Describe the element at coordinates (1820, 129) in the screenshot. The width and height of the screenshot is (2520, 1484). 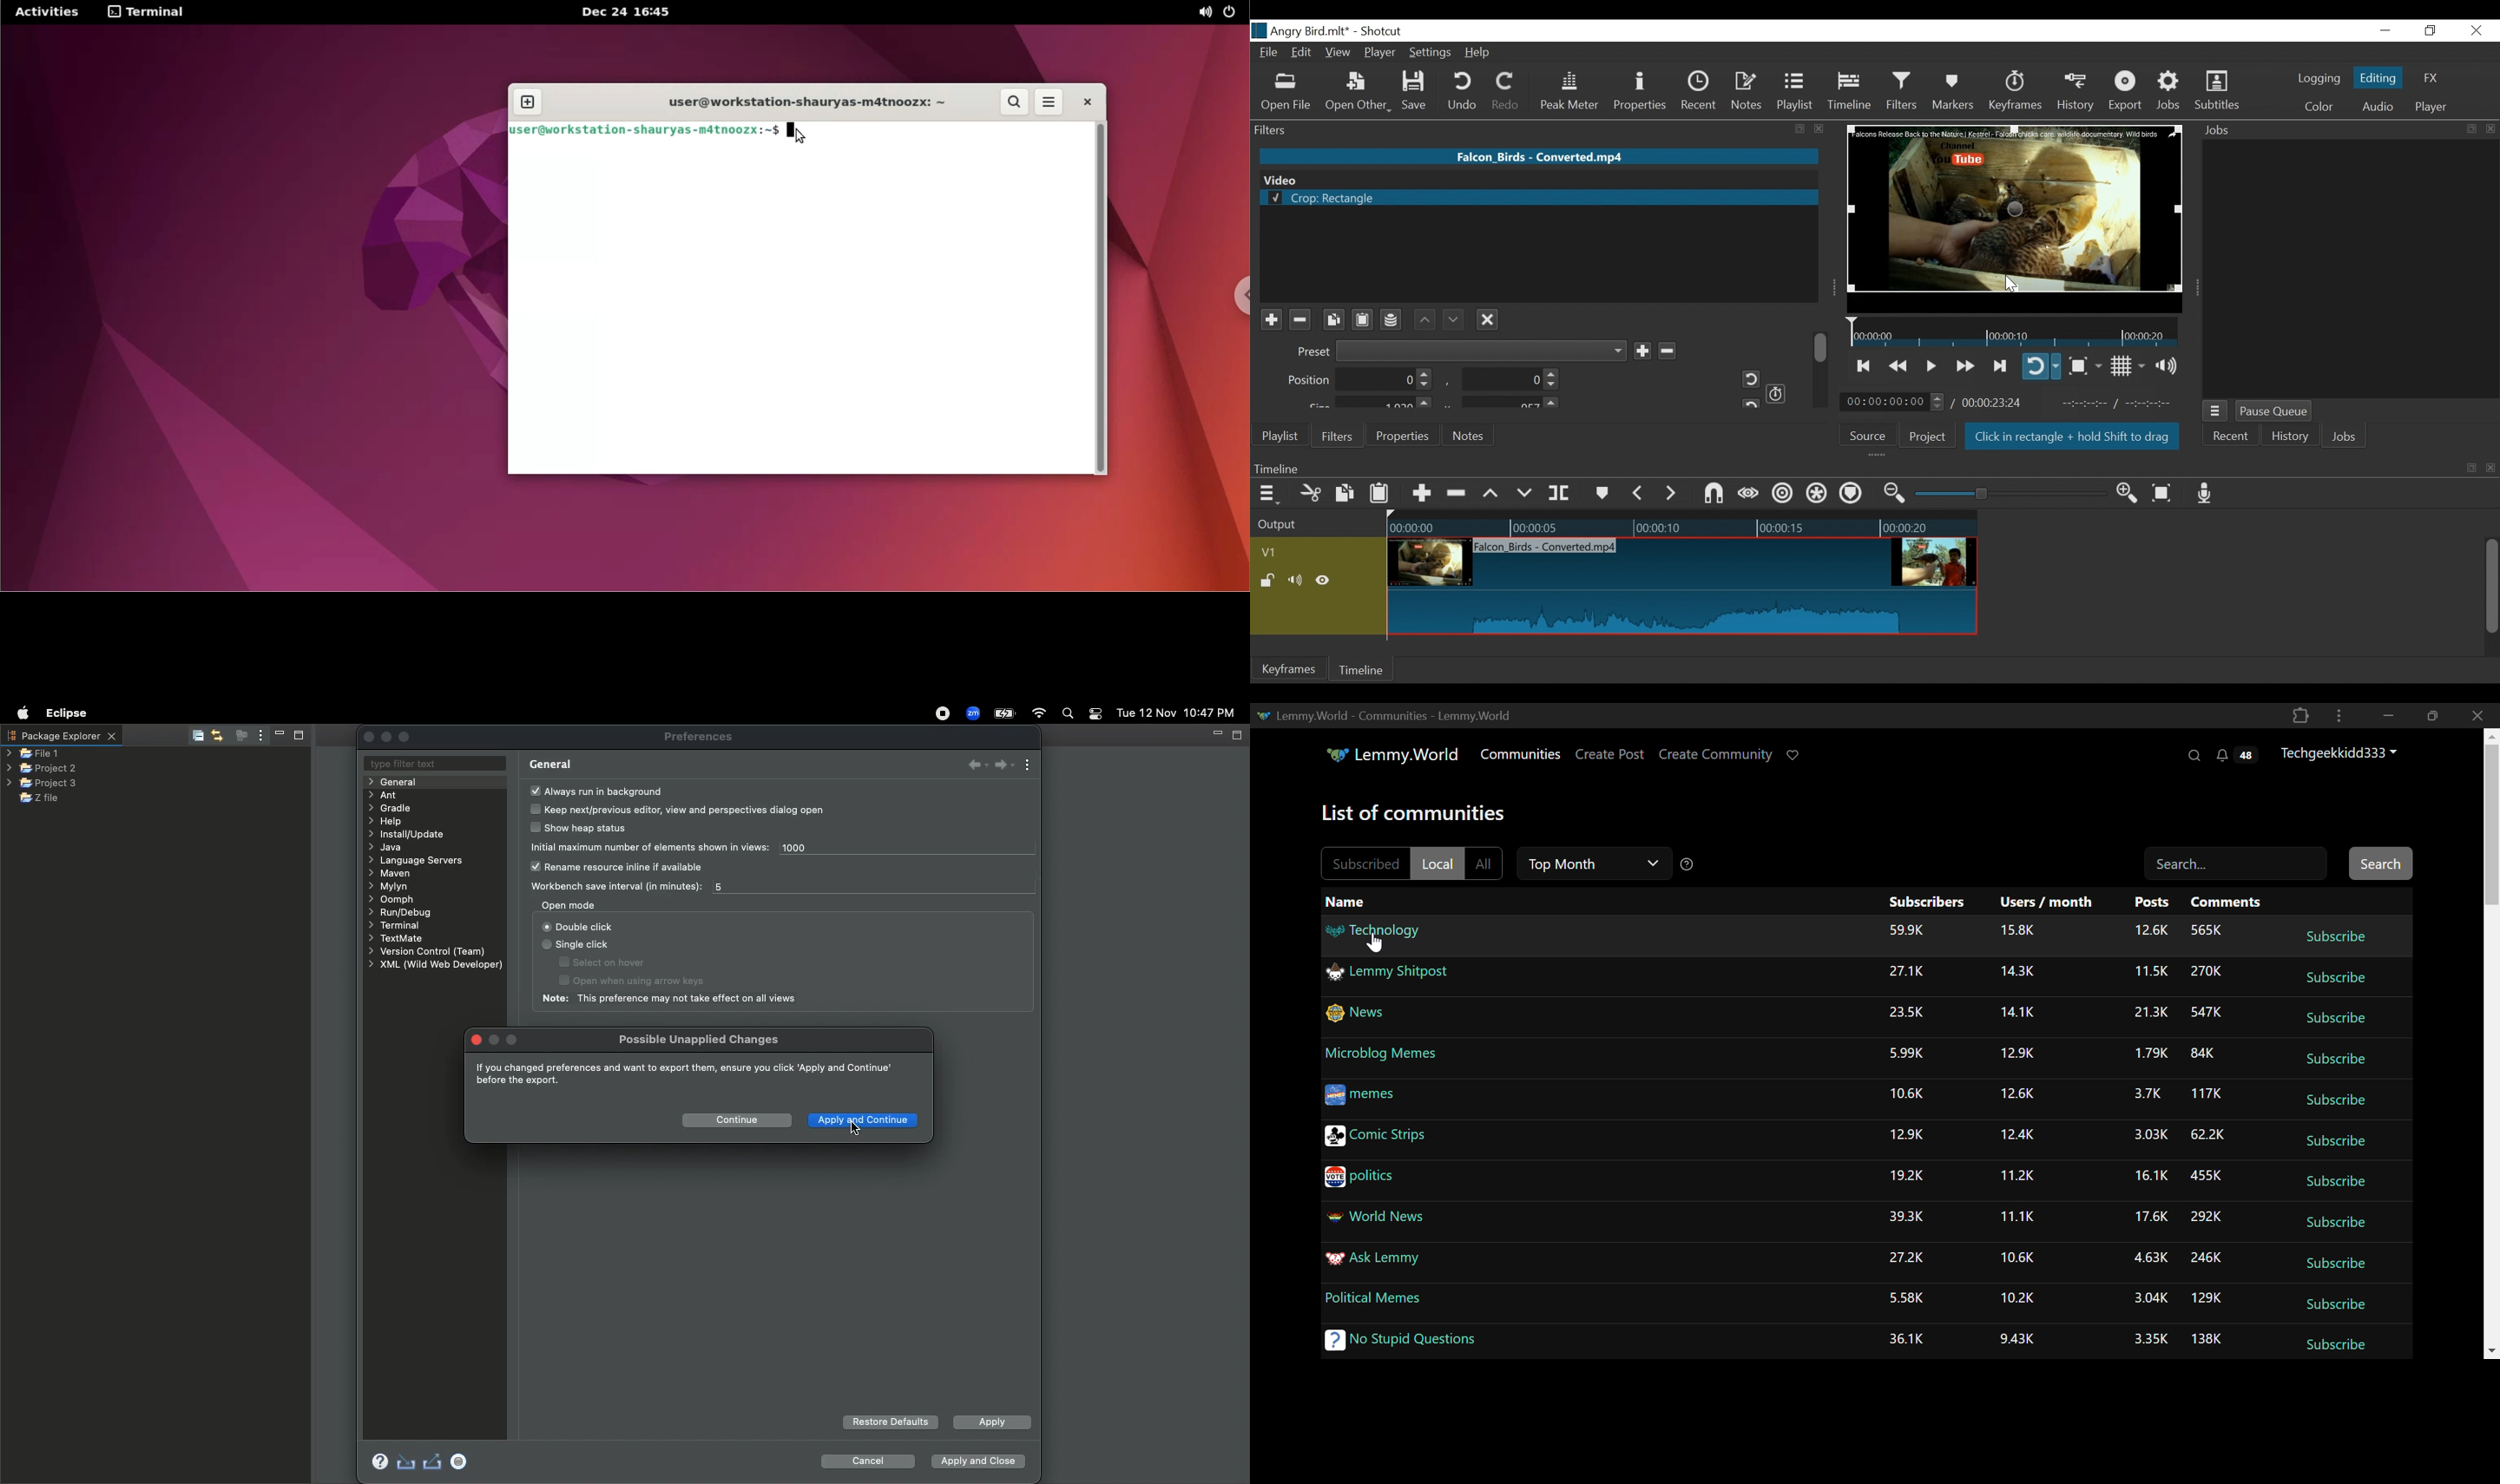
I see `close` at that location.